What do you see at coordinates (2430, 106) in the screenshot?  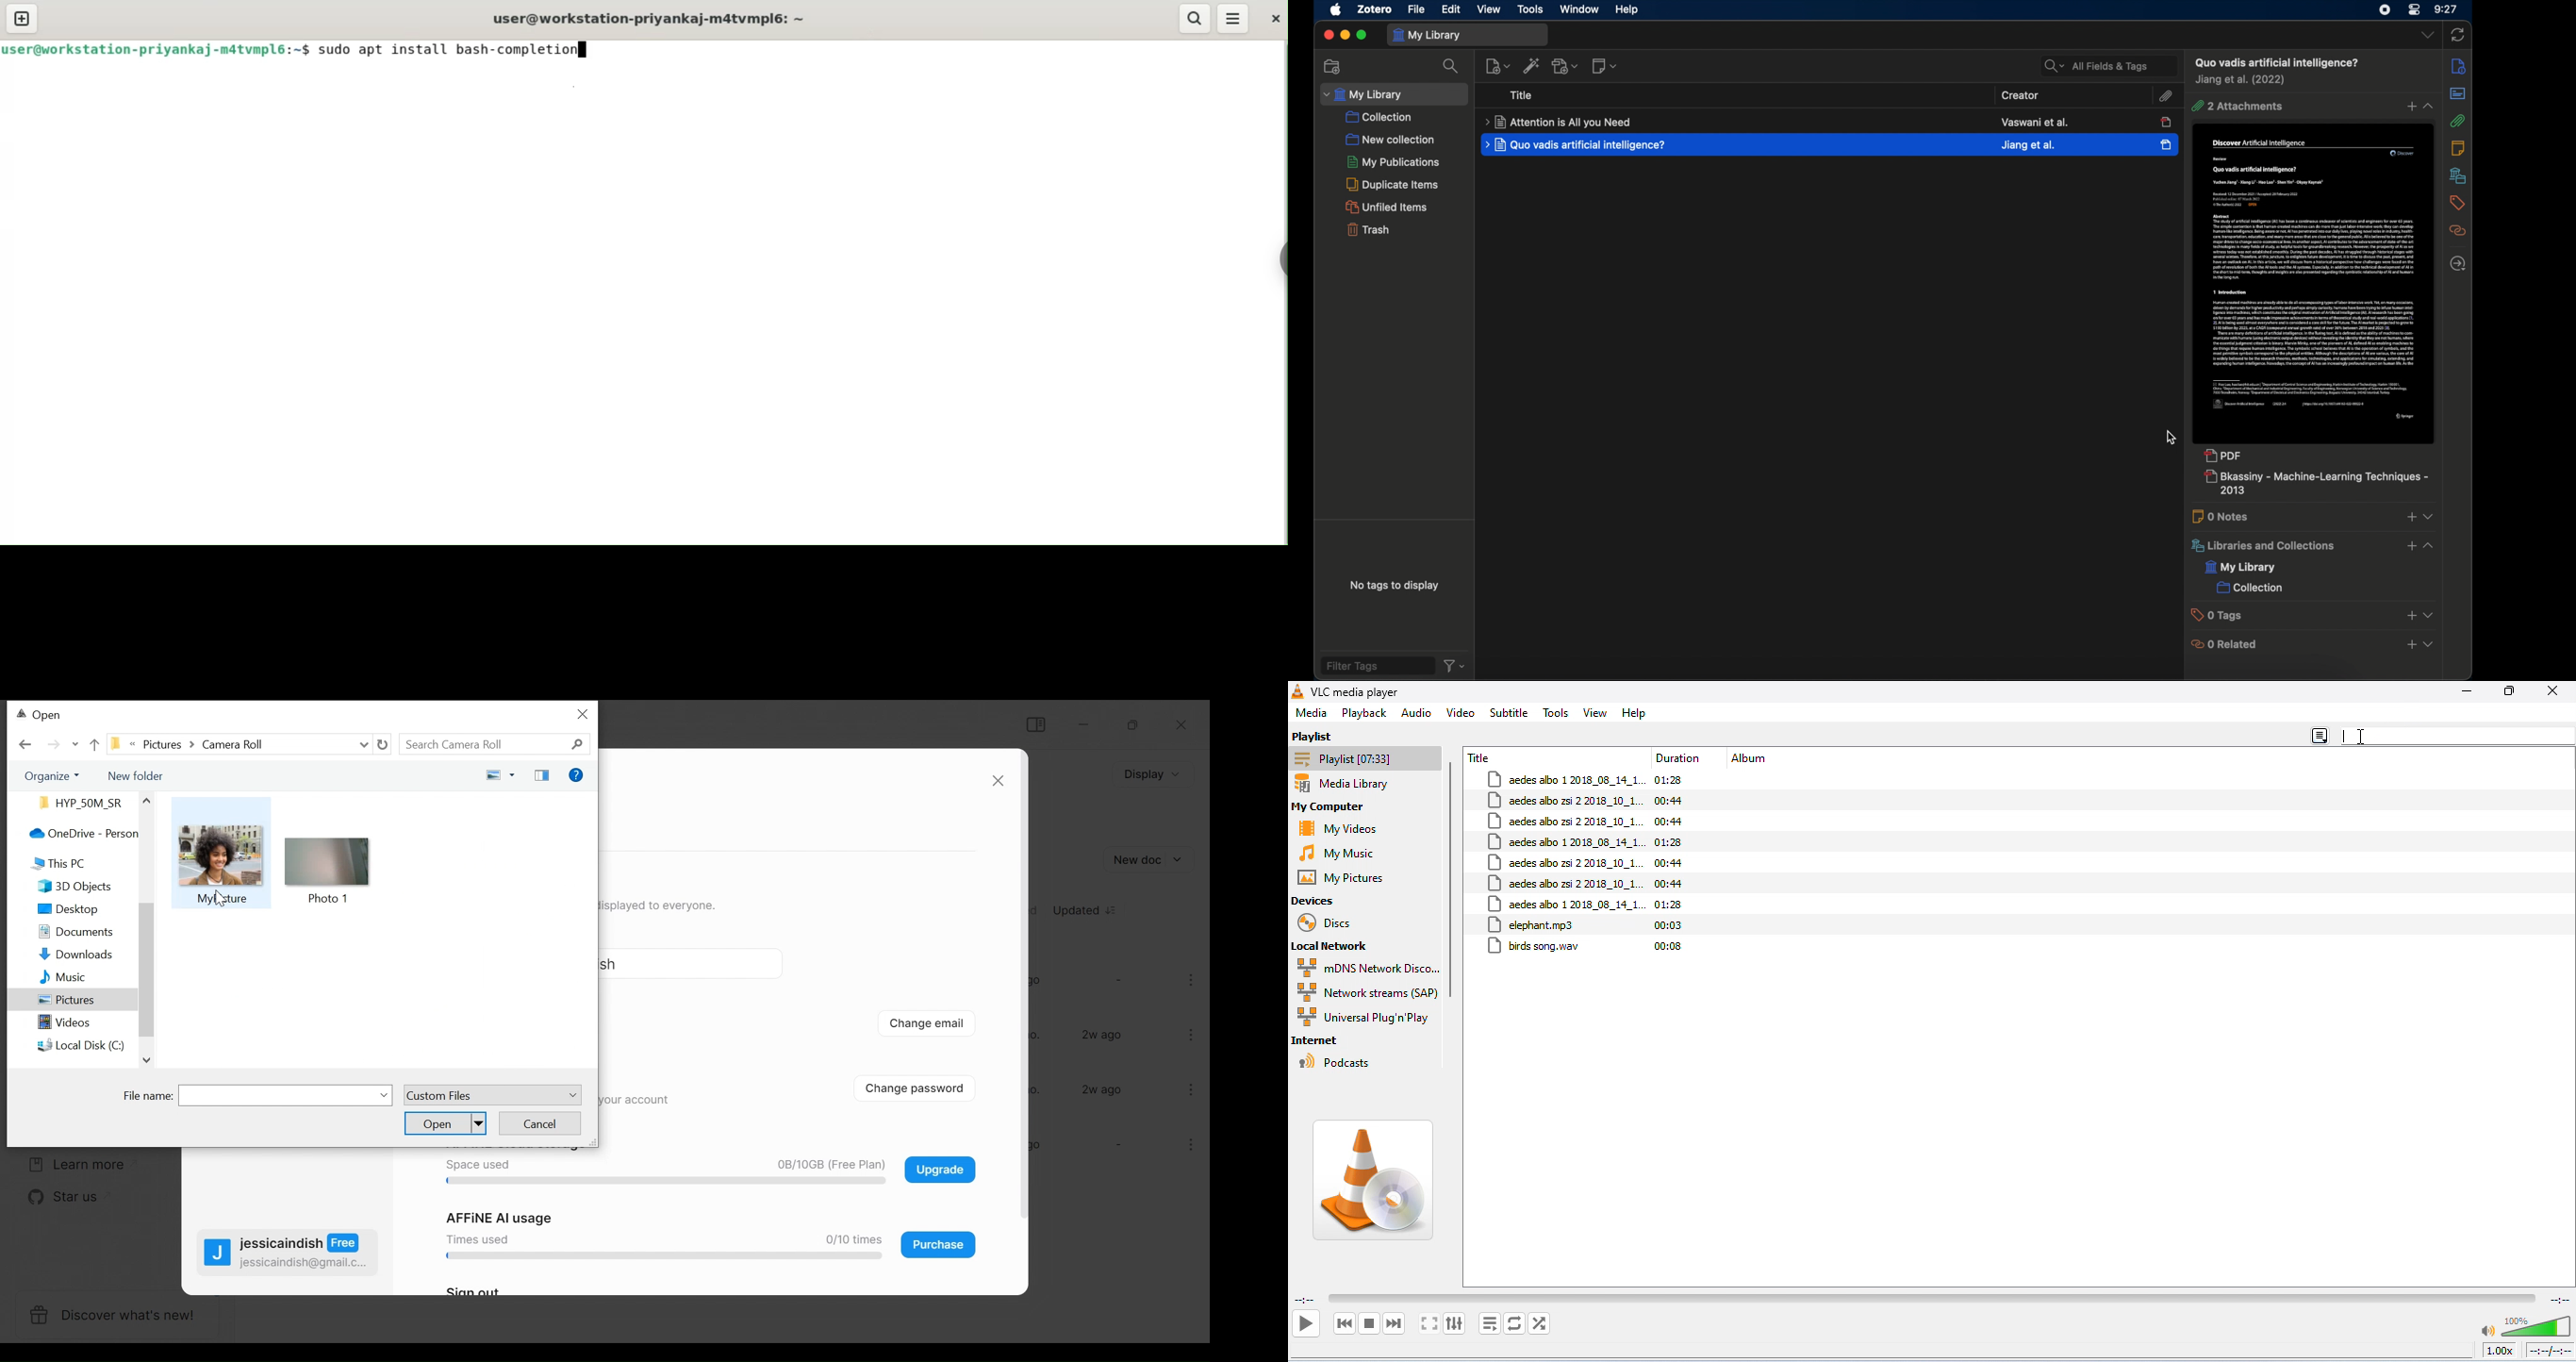 I see `dropdown menu` at bounding box center [2430, 106].